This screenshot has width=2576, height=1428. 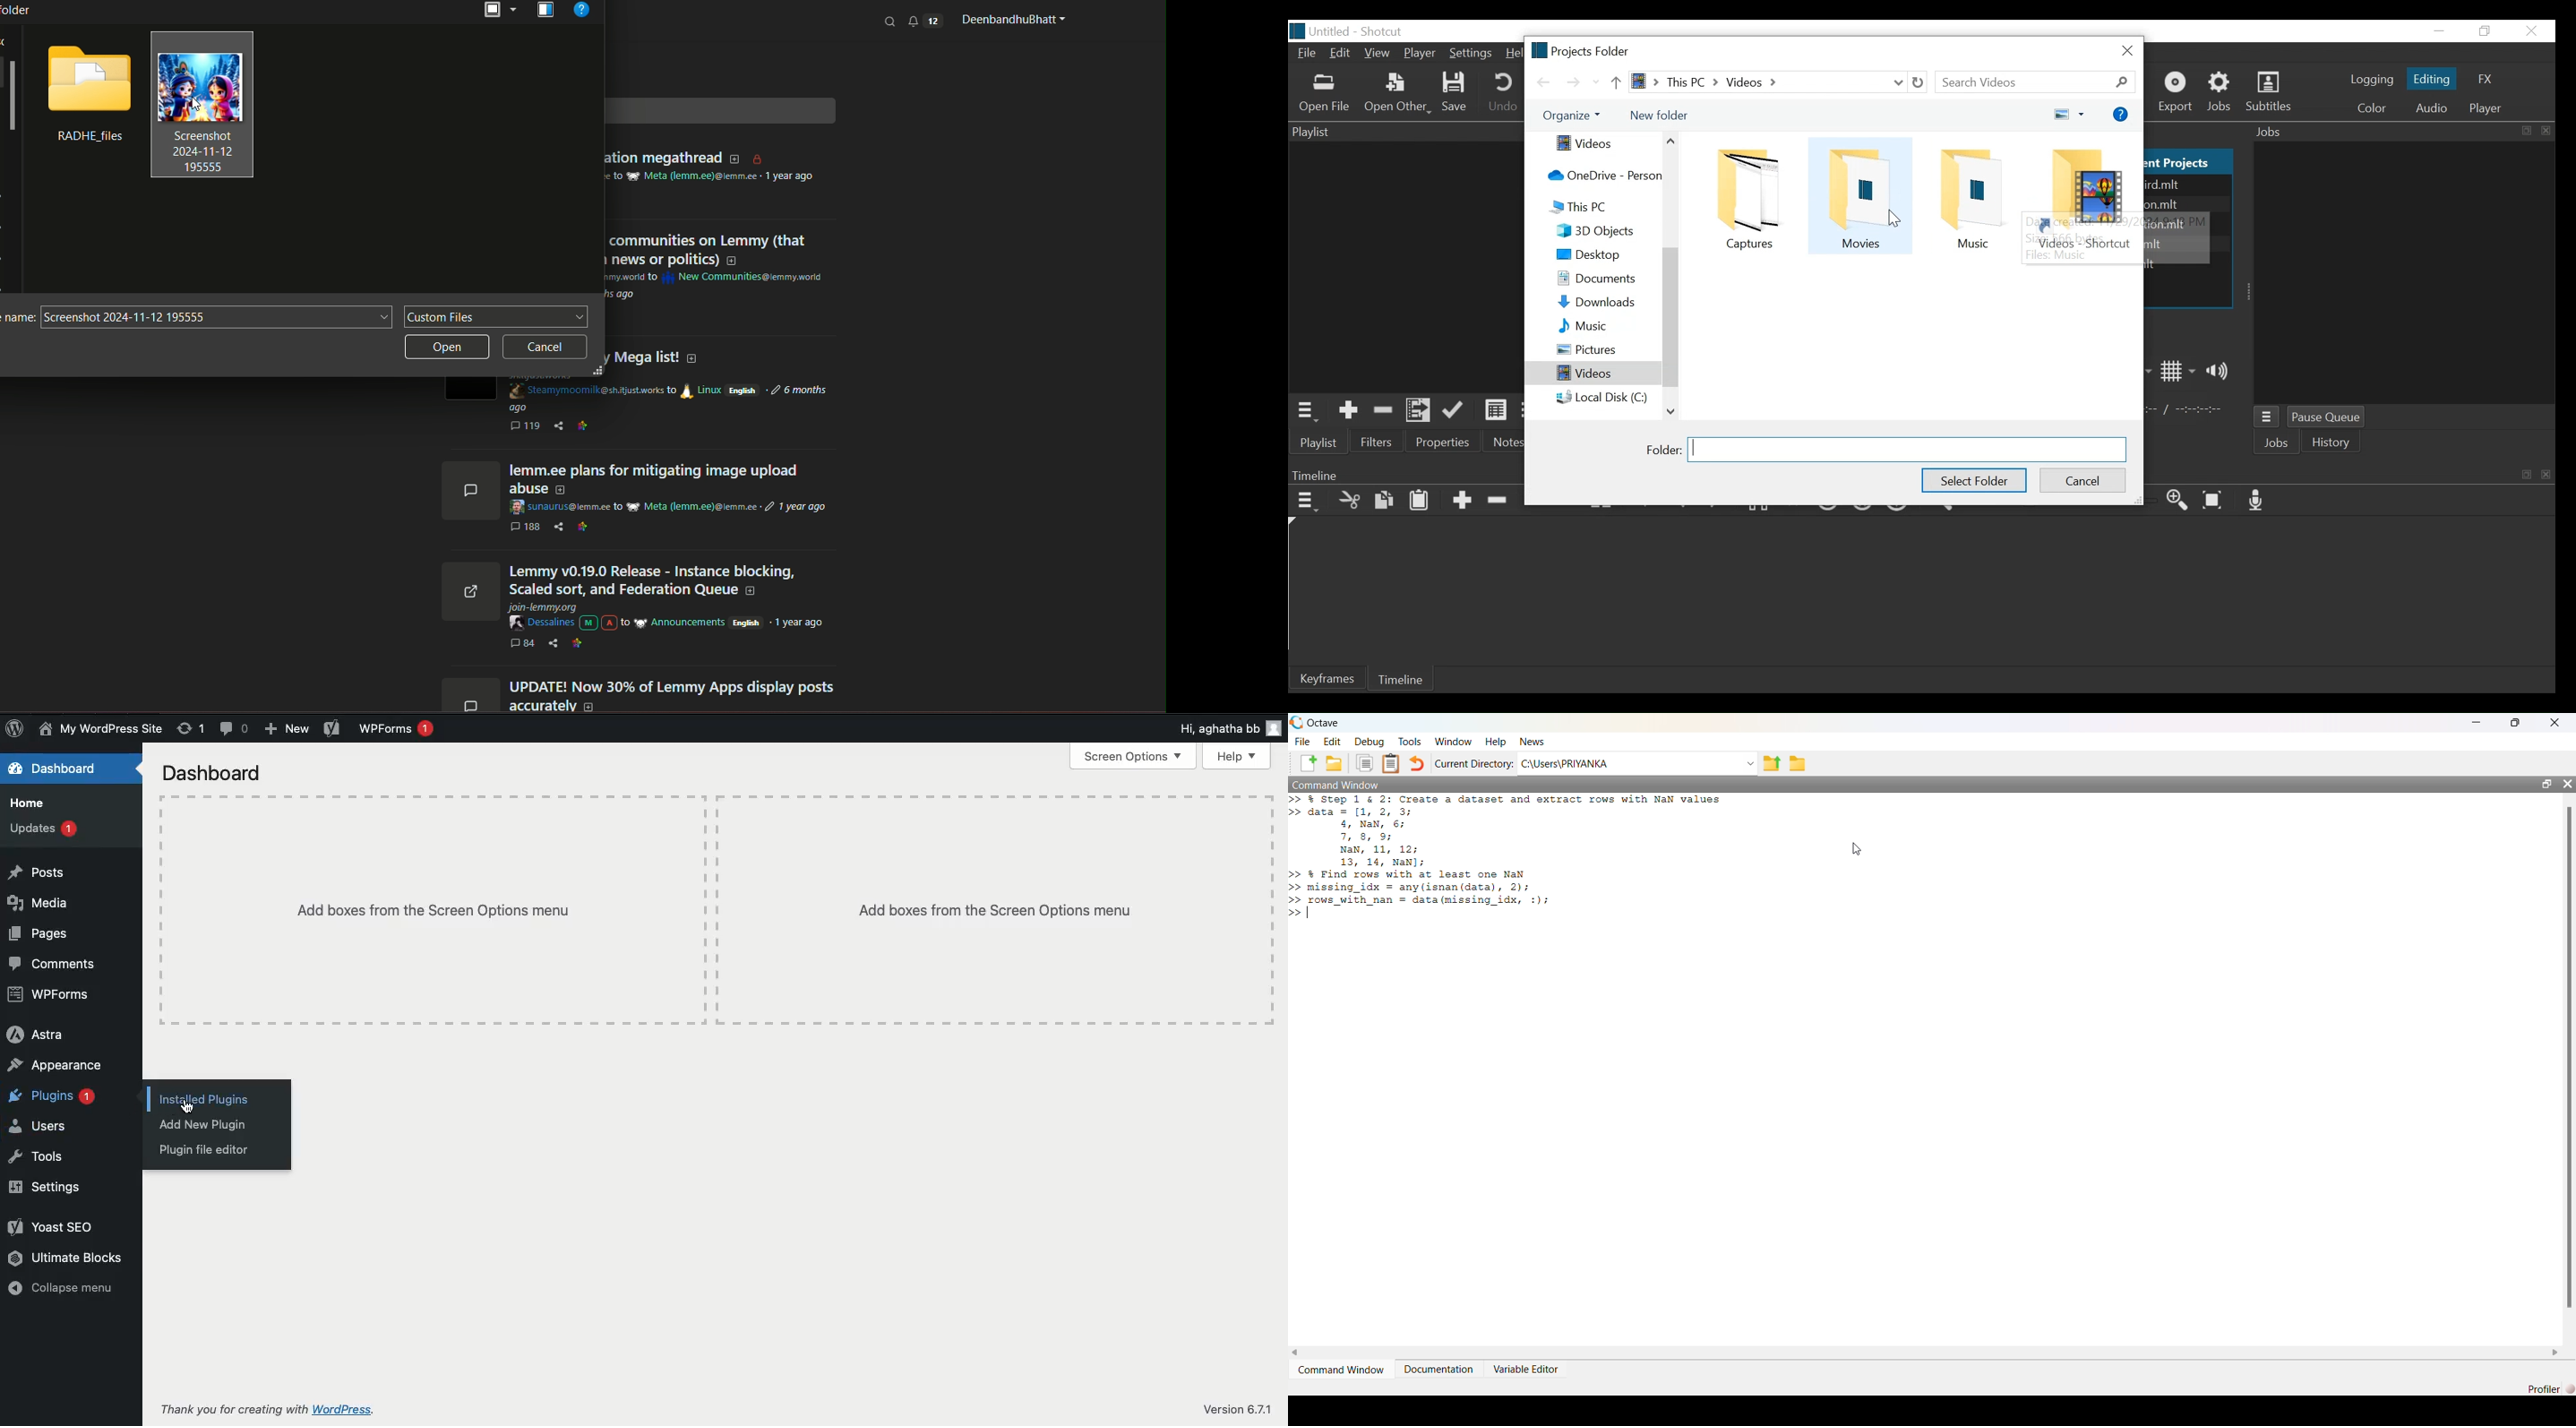 What do you see at coordinates (1384, 30) in the screenshot?
I see `Shotcut` at bounding box center [1384, 30].